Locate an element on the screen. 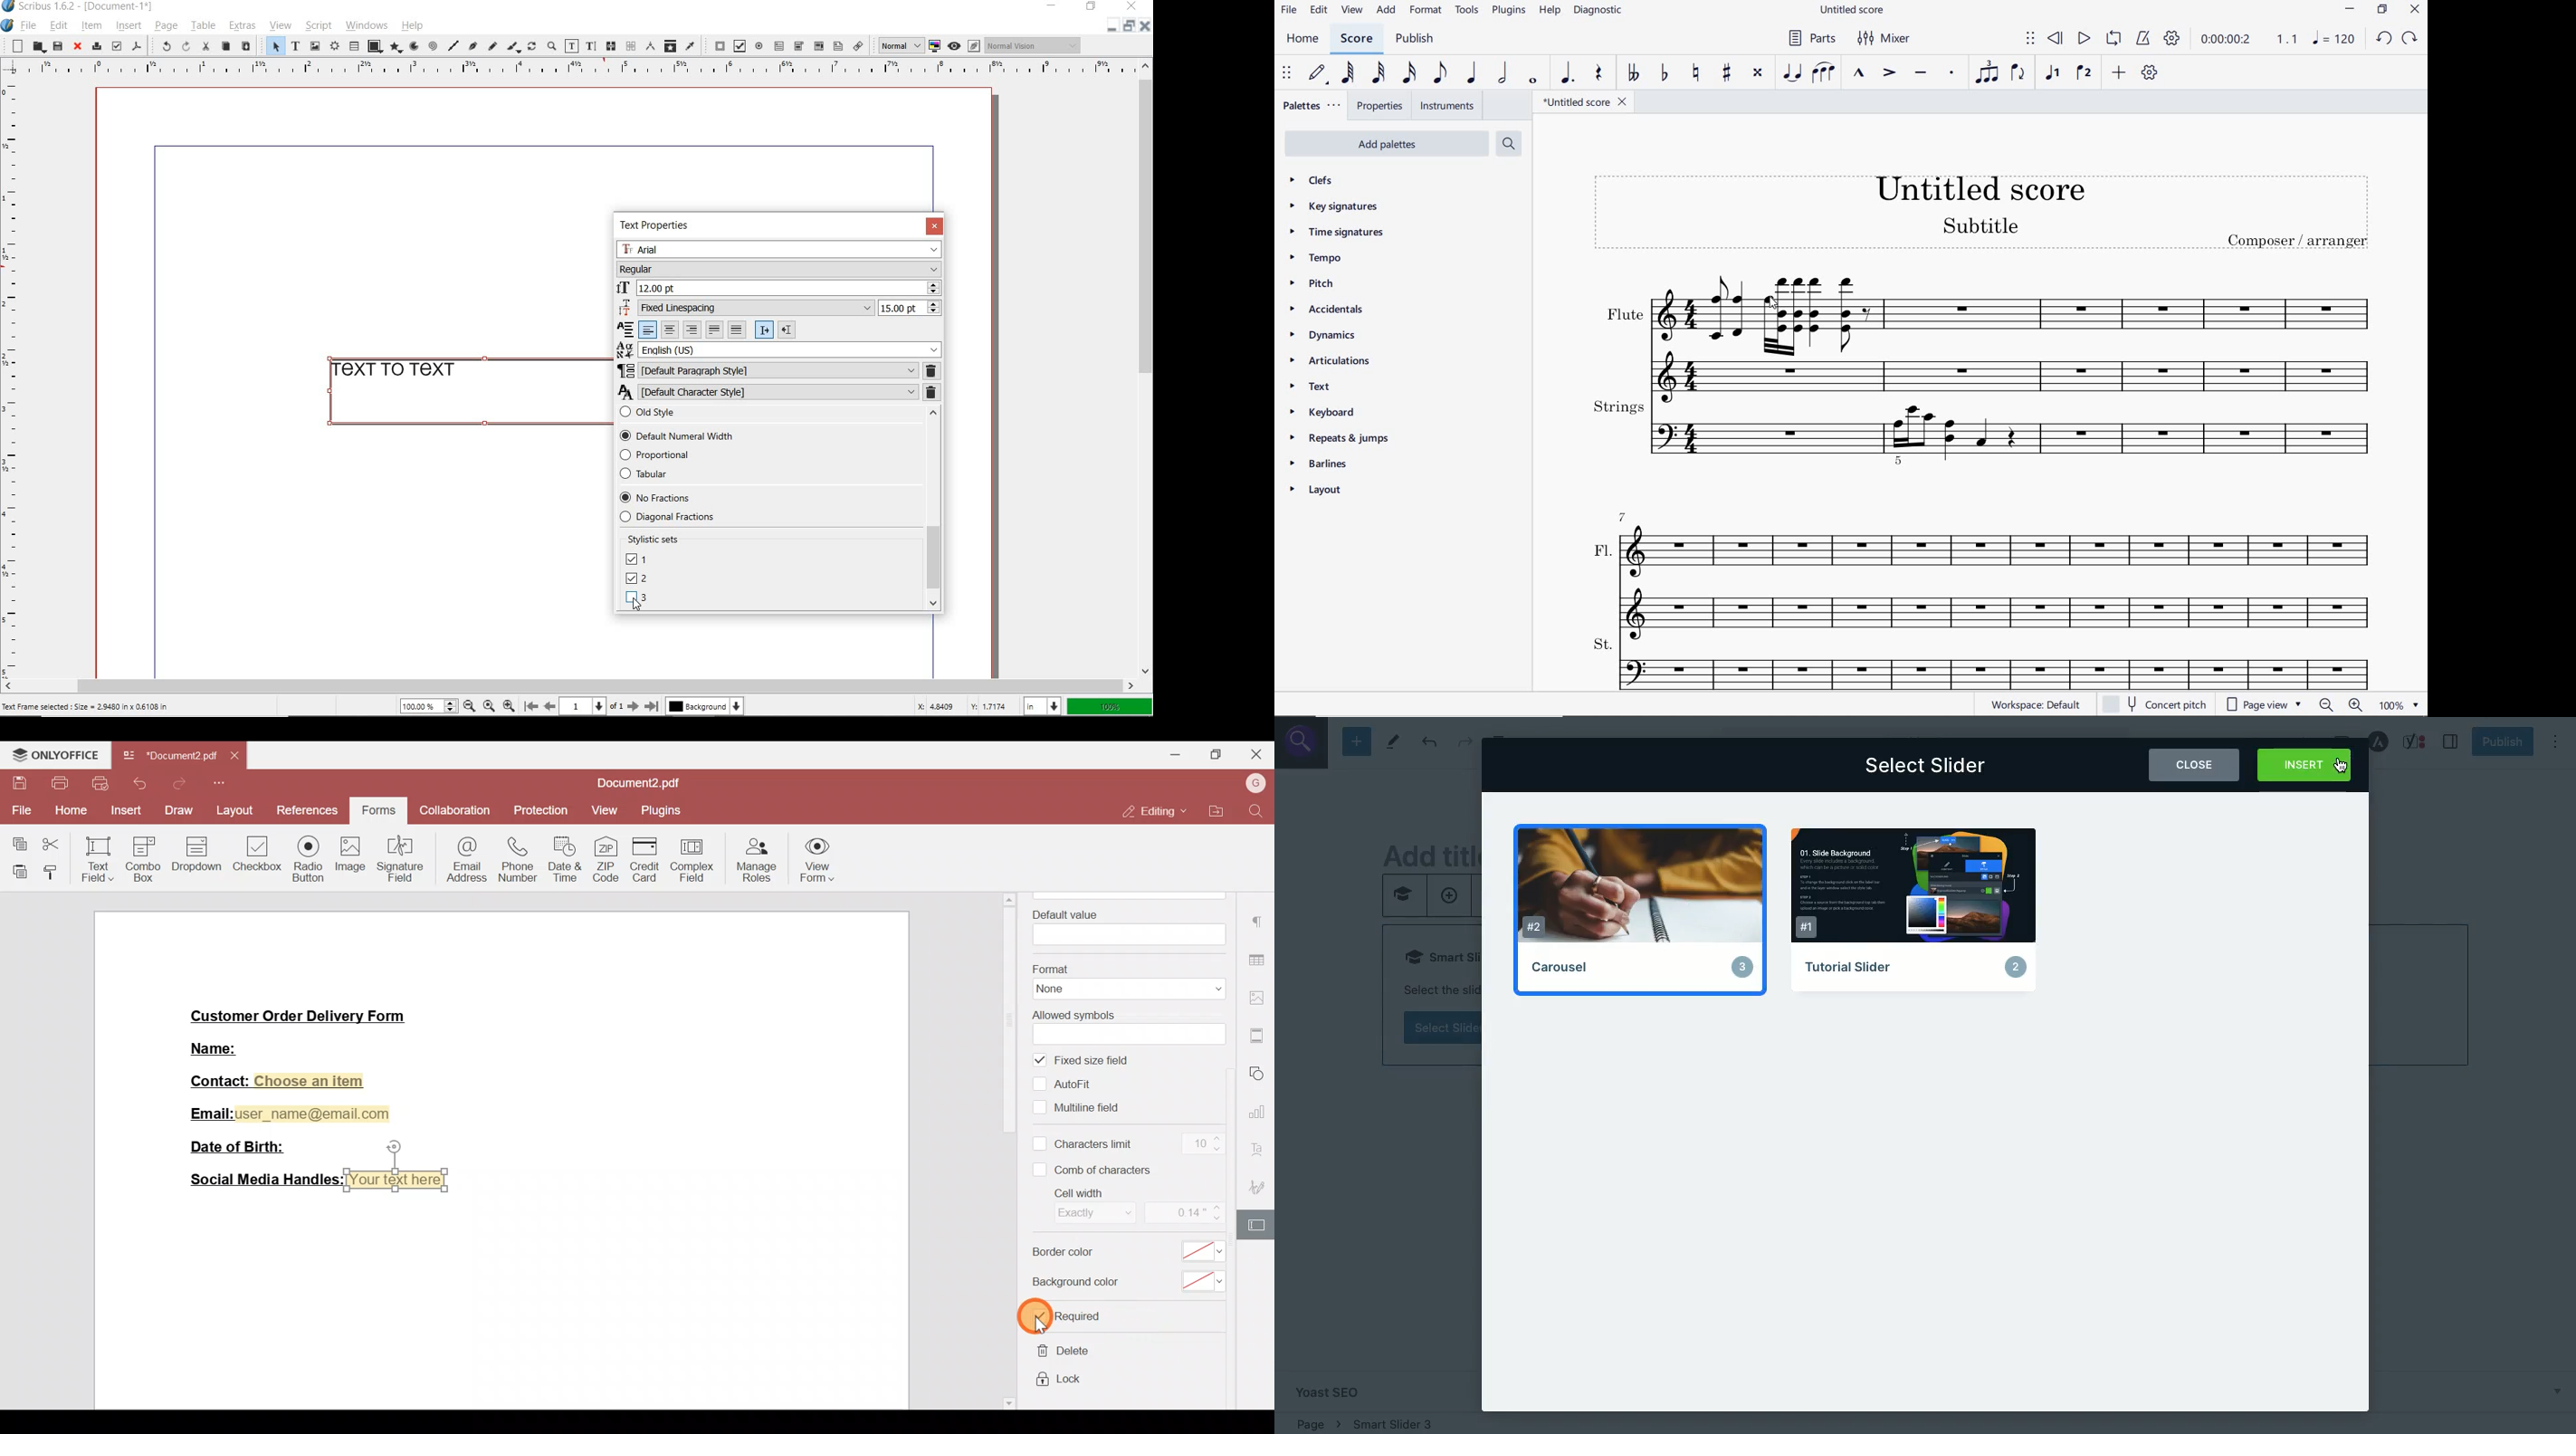 This screenshot has width=2576, height=1456. REST is located at coordinates (1599, 72).